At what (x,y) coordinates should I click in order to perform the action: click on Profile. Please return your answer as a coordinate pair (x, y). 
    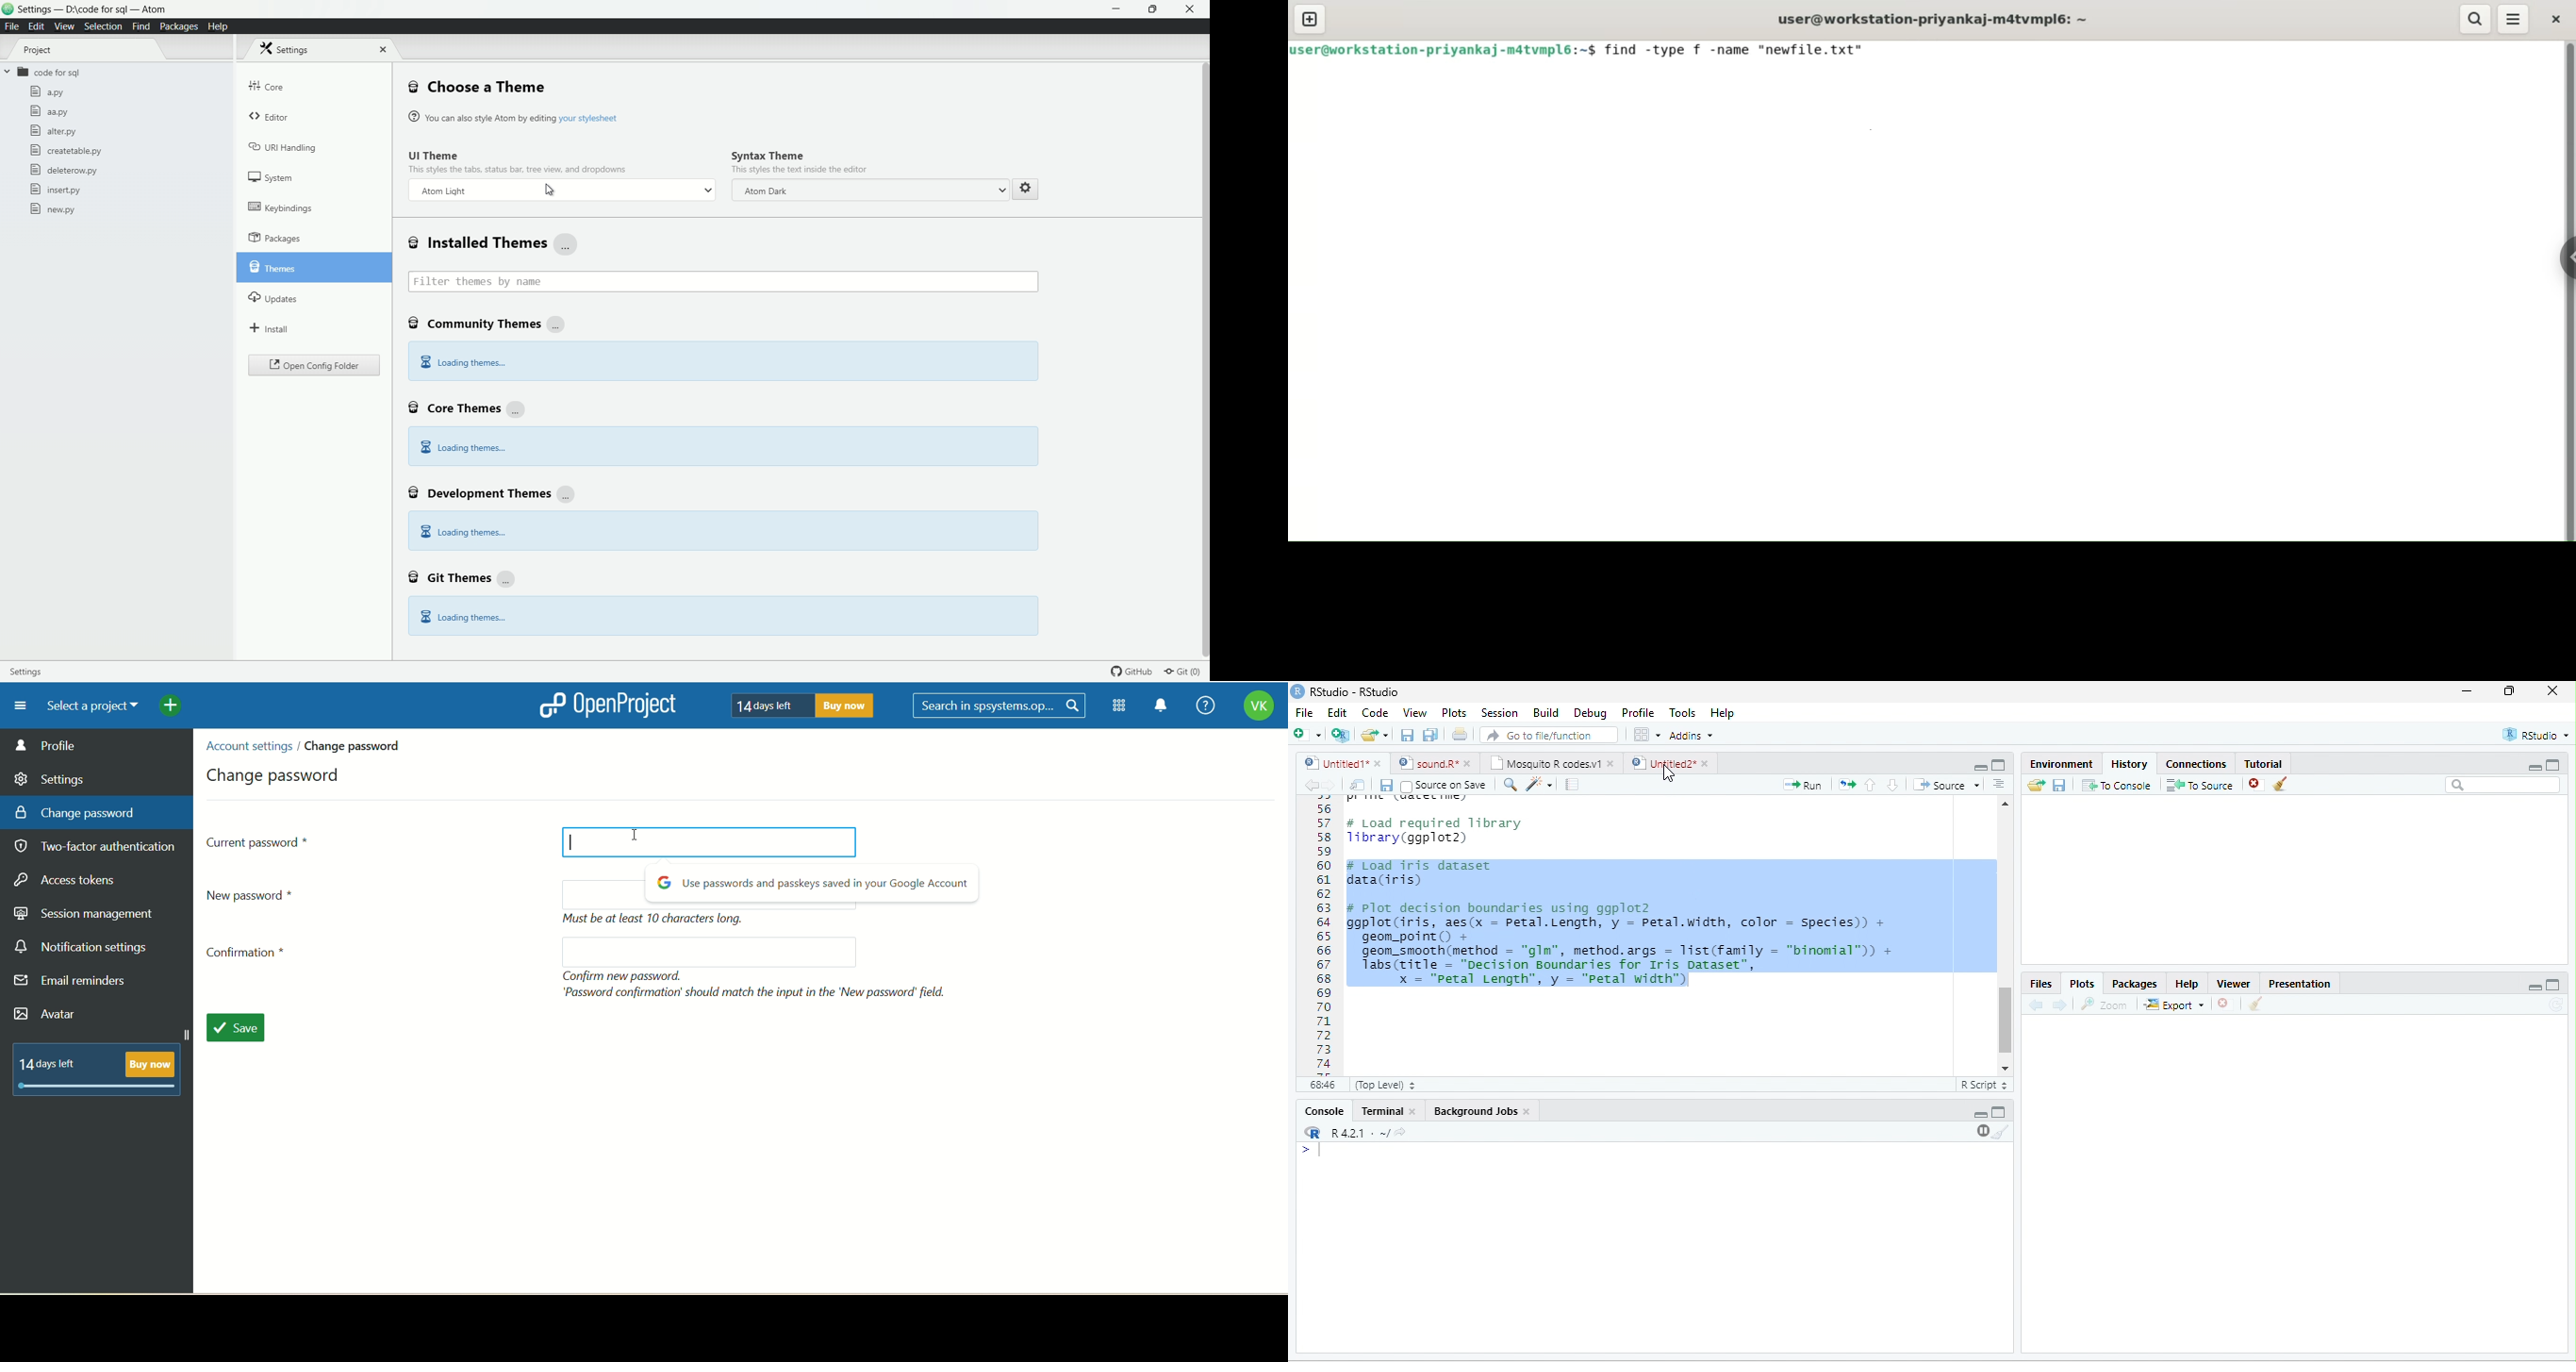
    Looking at the image, I should click on (1640, 713).